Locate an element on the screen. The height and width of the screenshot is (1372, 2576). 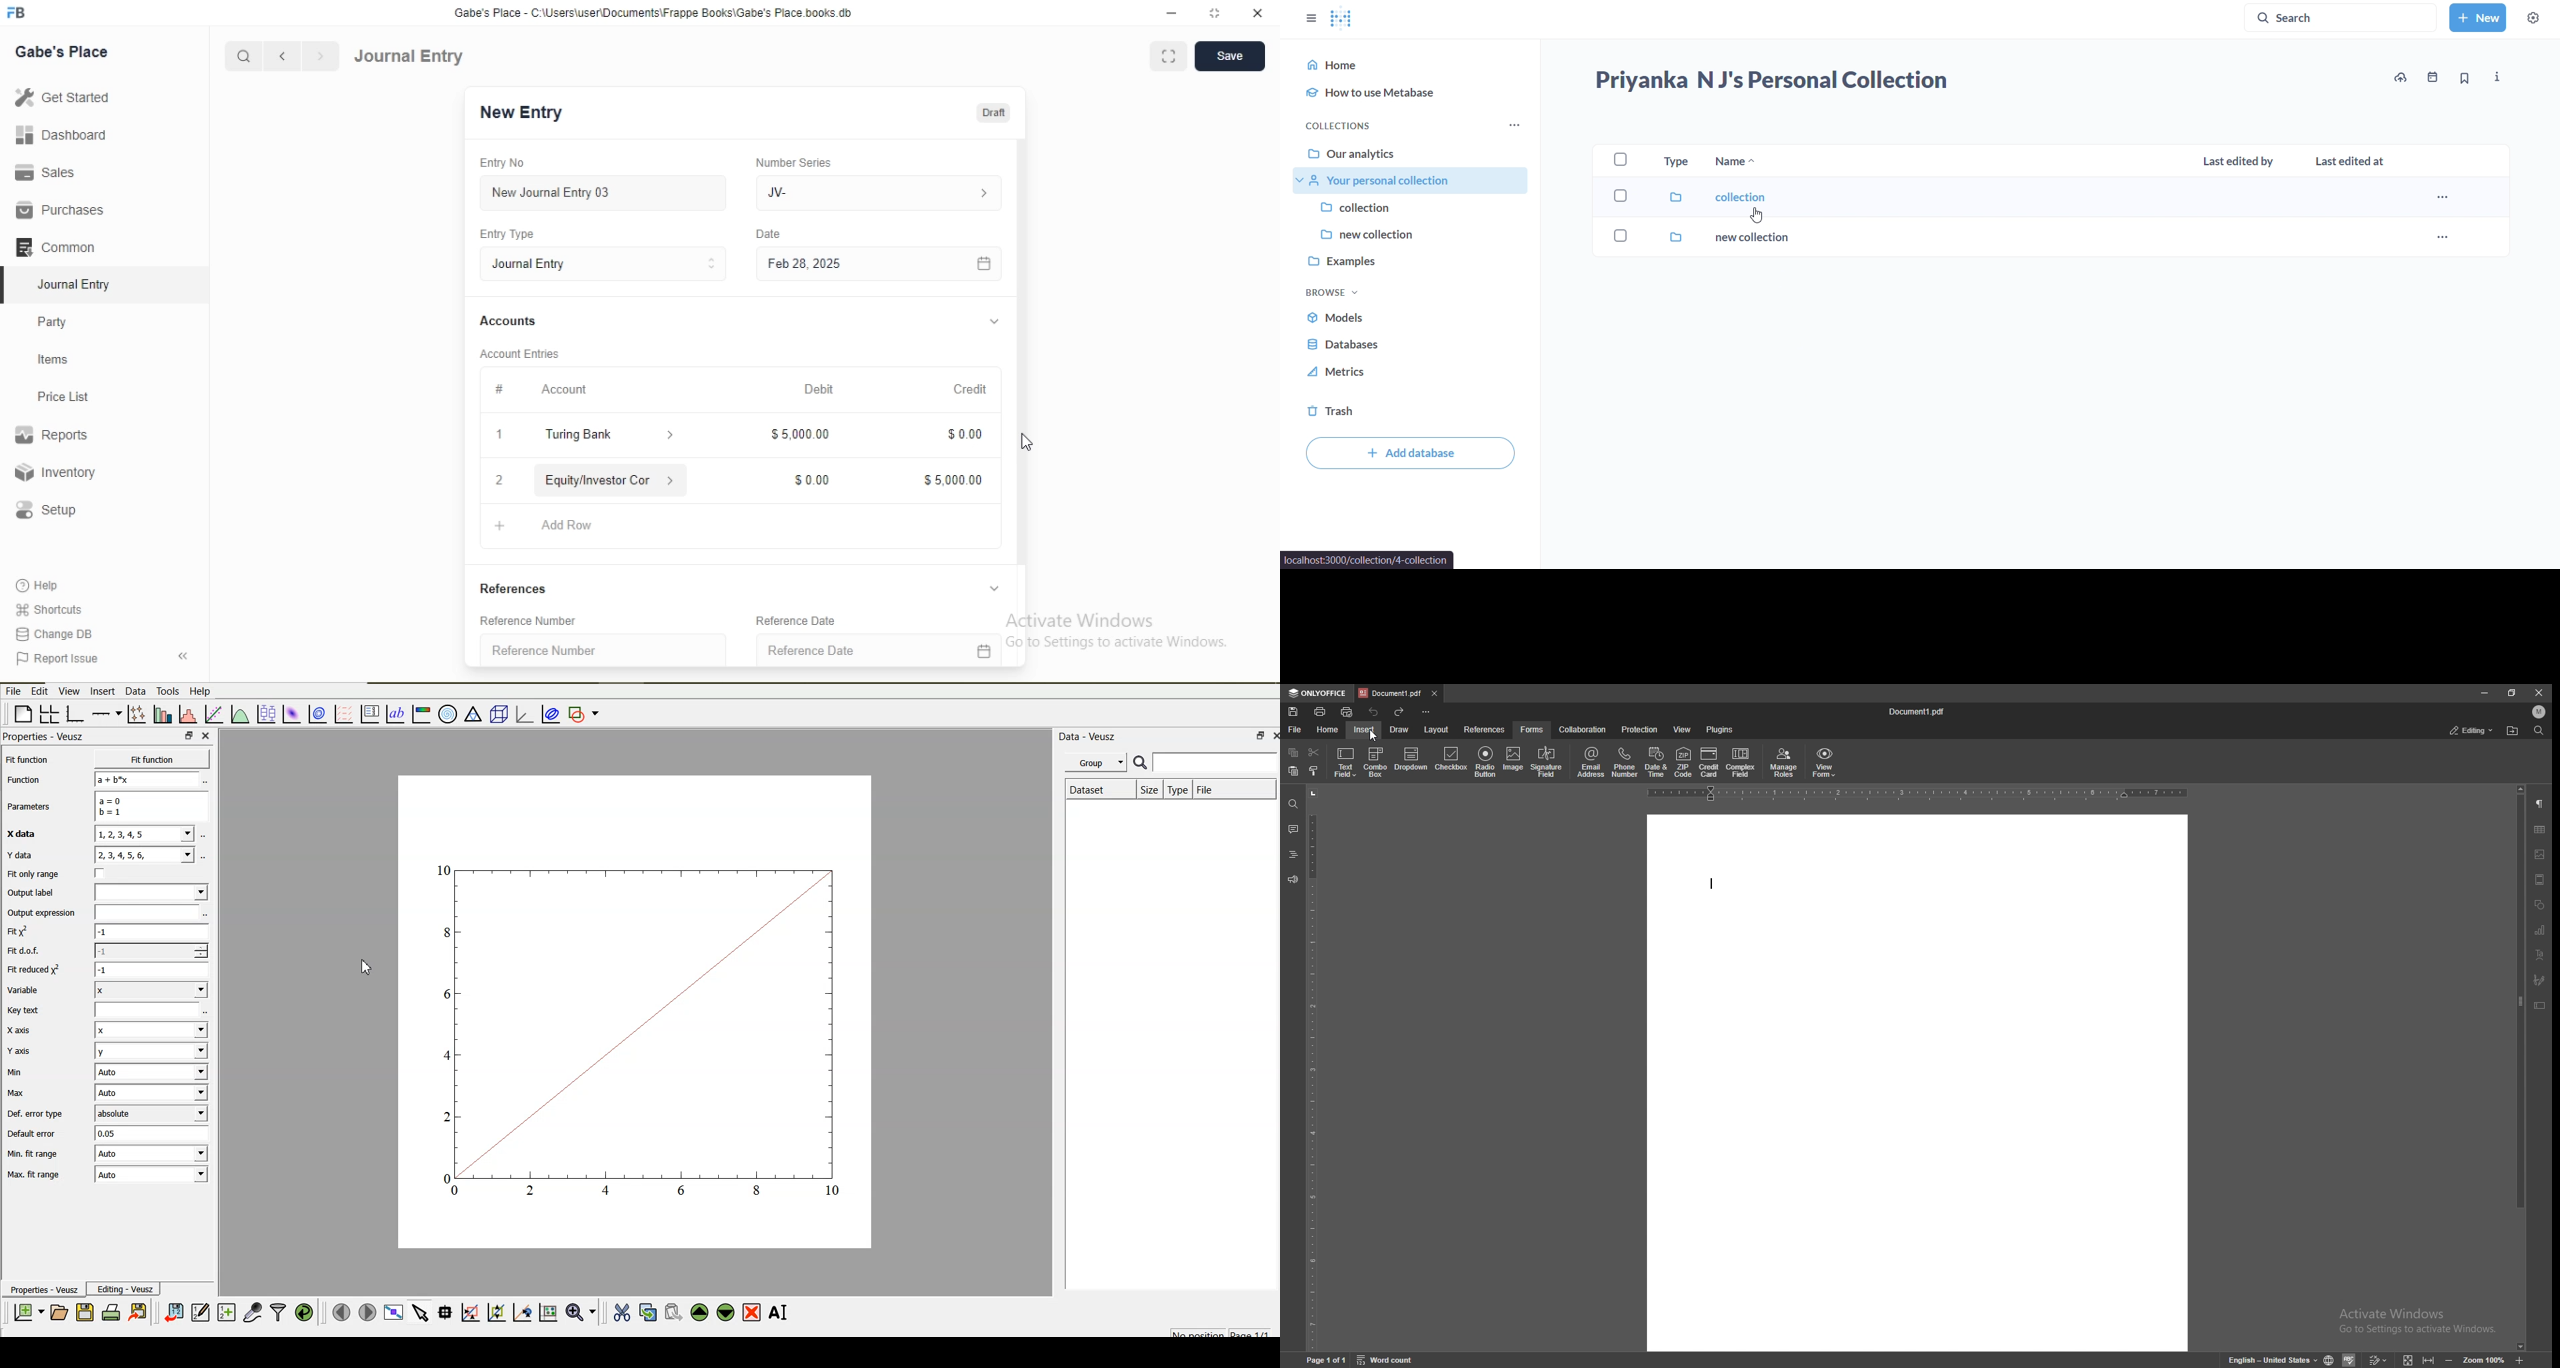
Back is located at coordinates (182, 656).